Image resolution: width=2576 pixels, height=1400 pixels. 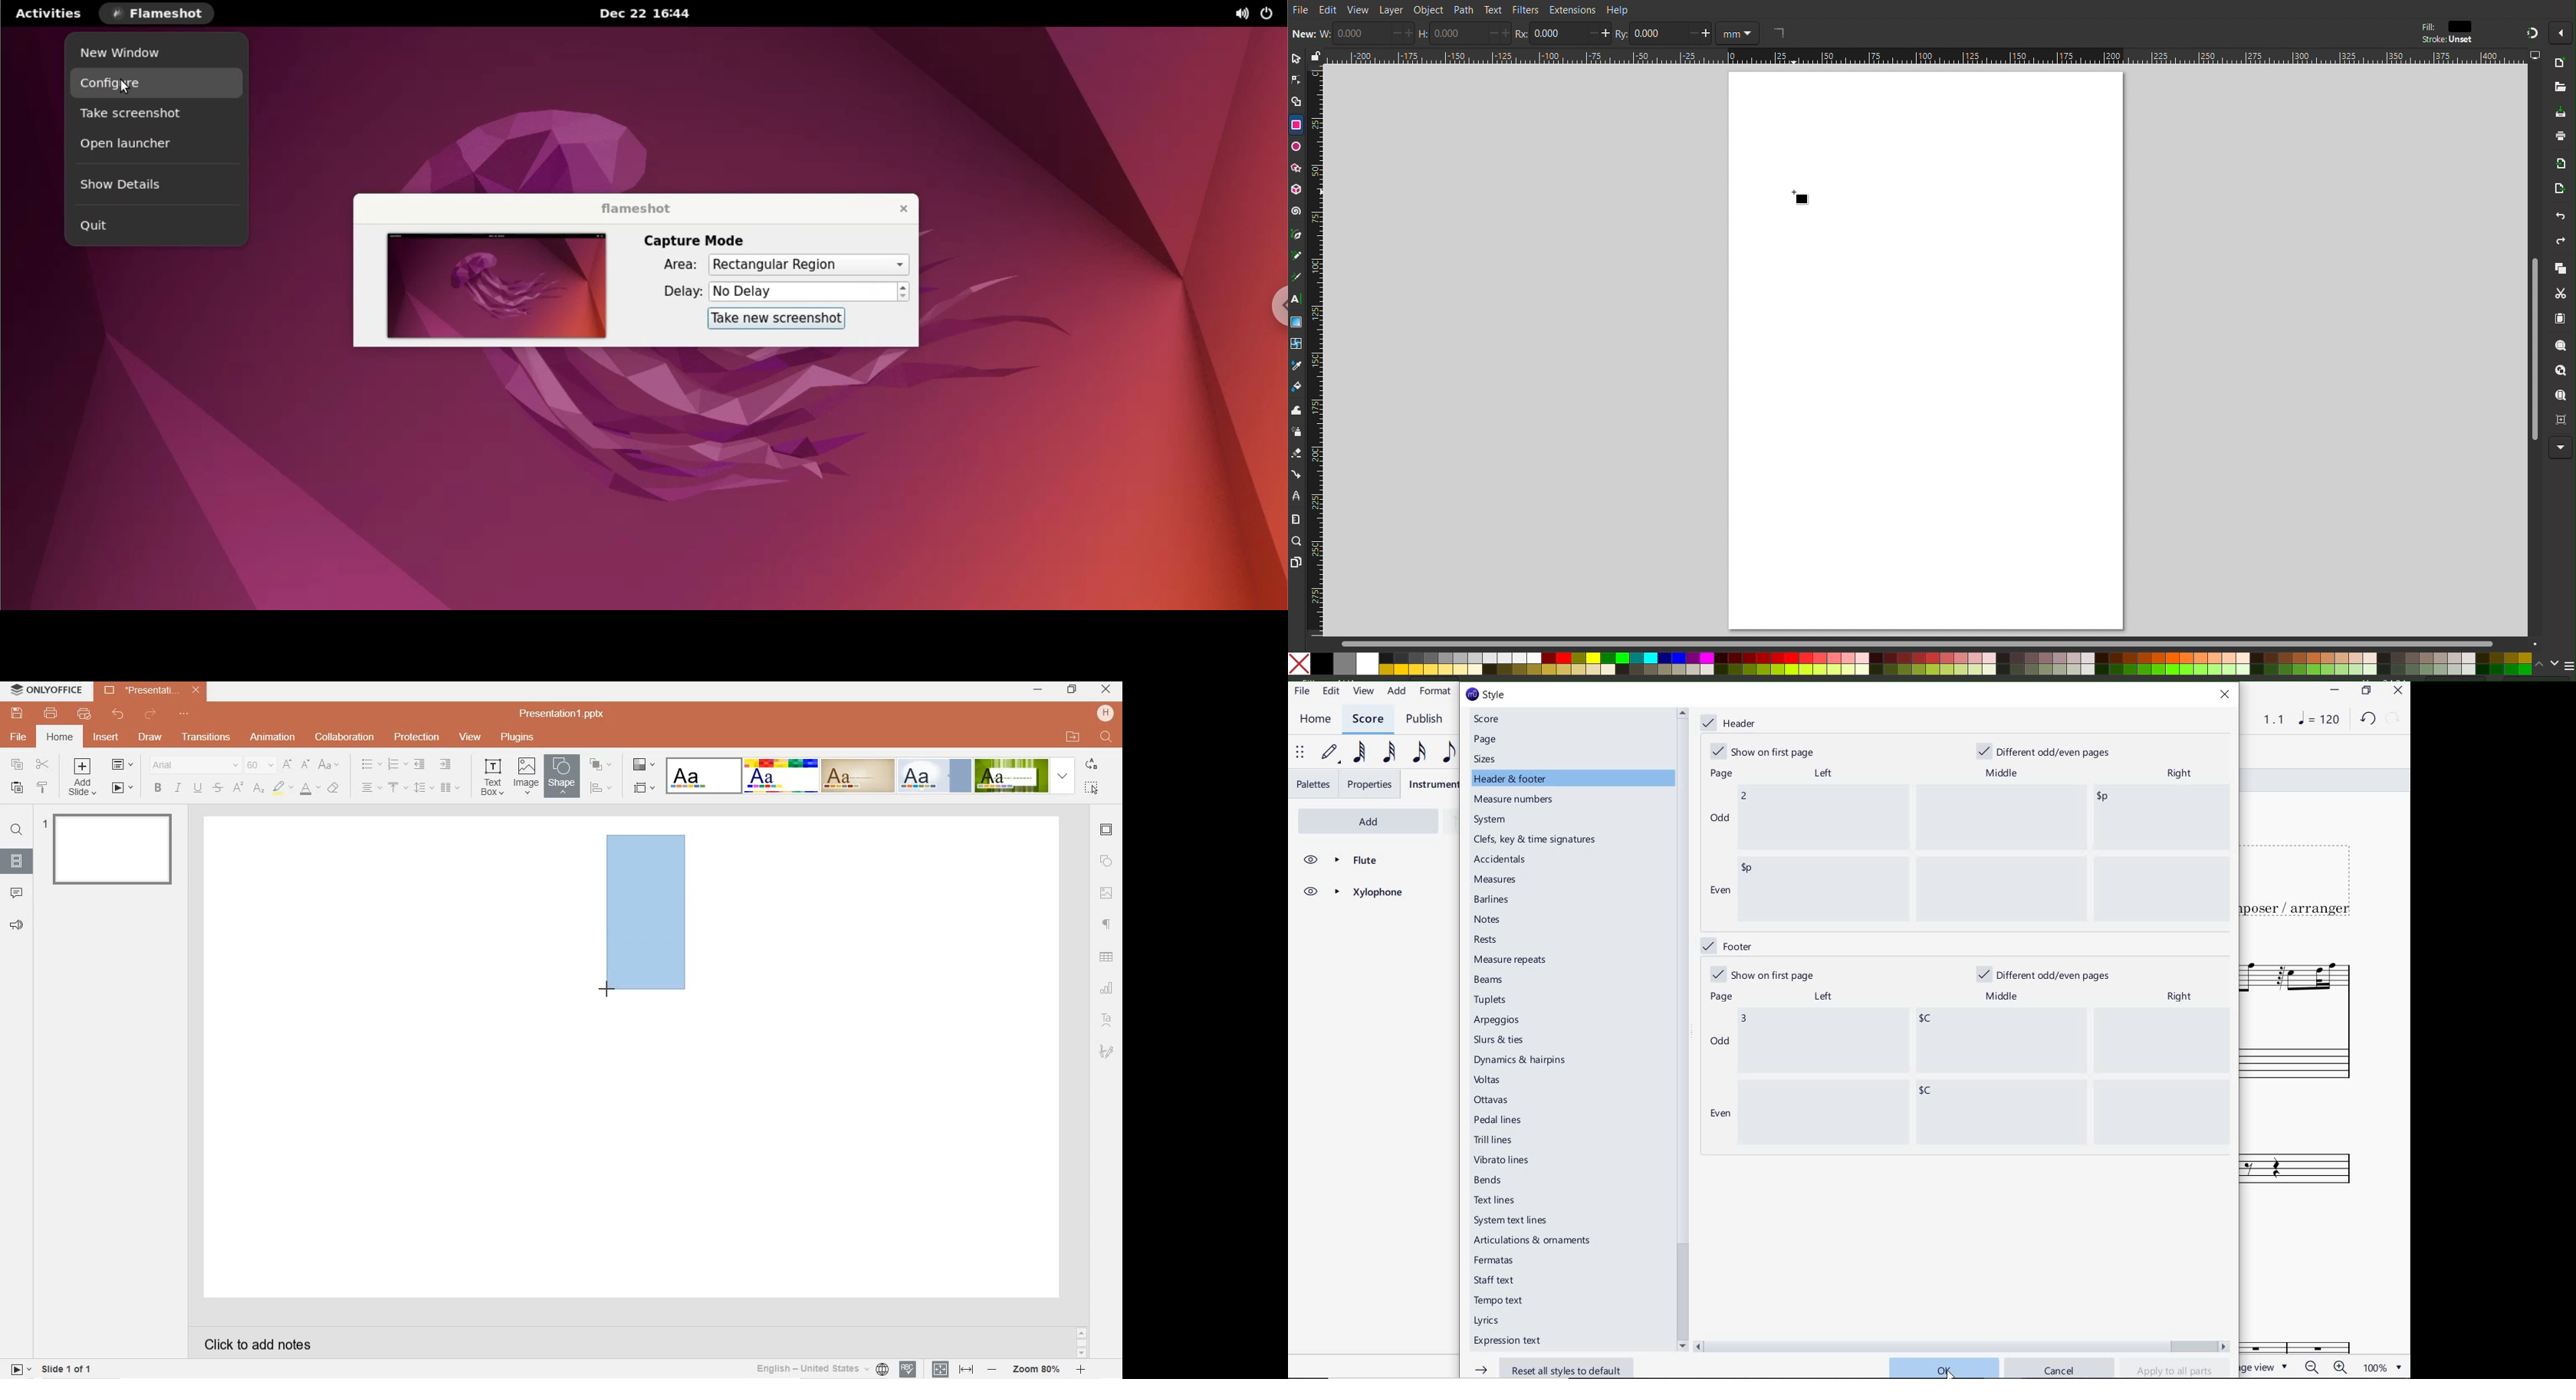 I want to click on shape, so click(x=560, y=776).